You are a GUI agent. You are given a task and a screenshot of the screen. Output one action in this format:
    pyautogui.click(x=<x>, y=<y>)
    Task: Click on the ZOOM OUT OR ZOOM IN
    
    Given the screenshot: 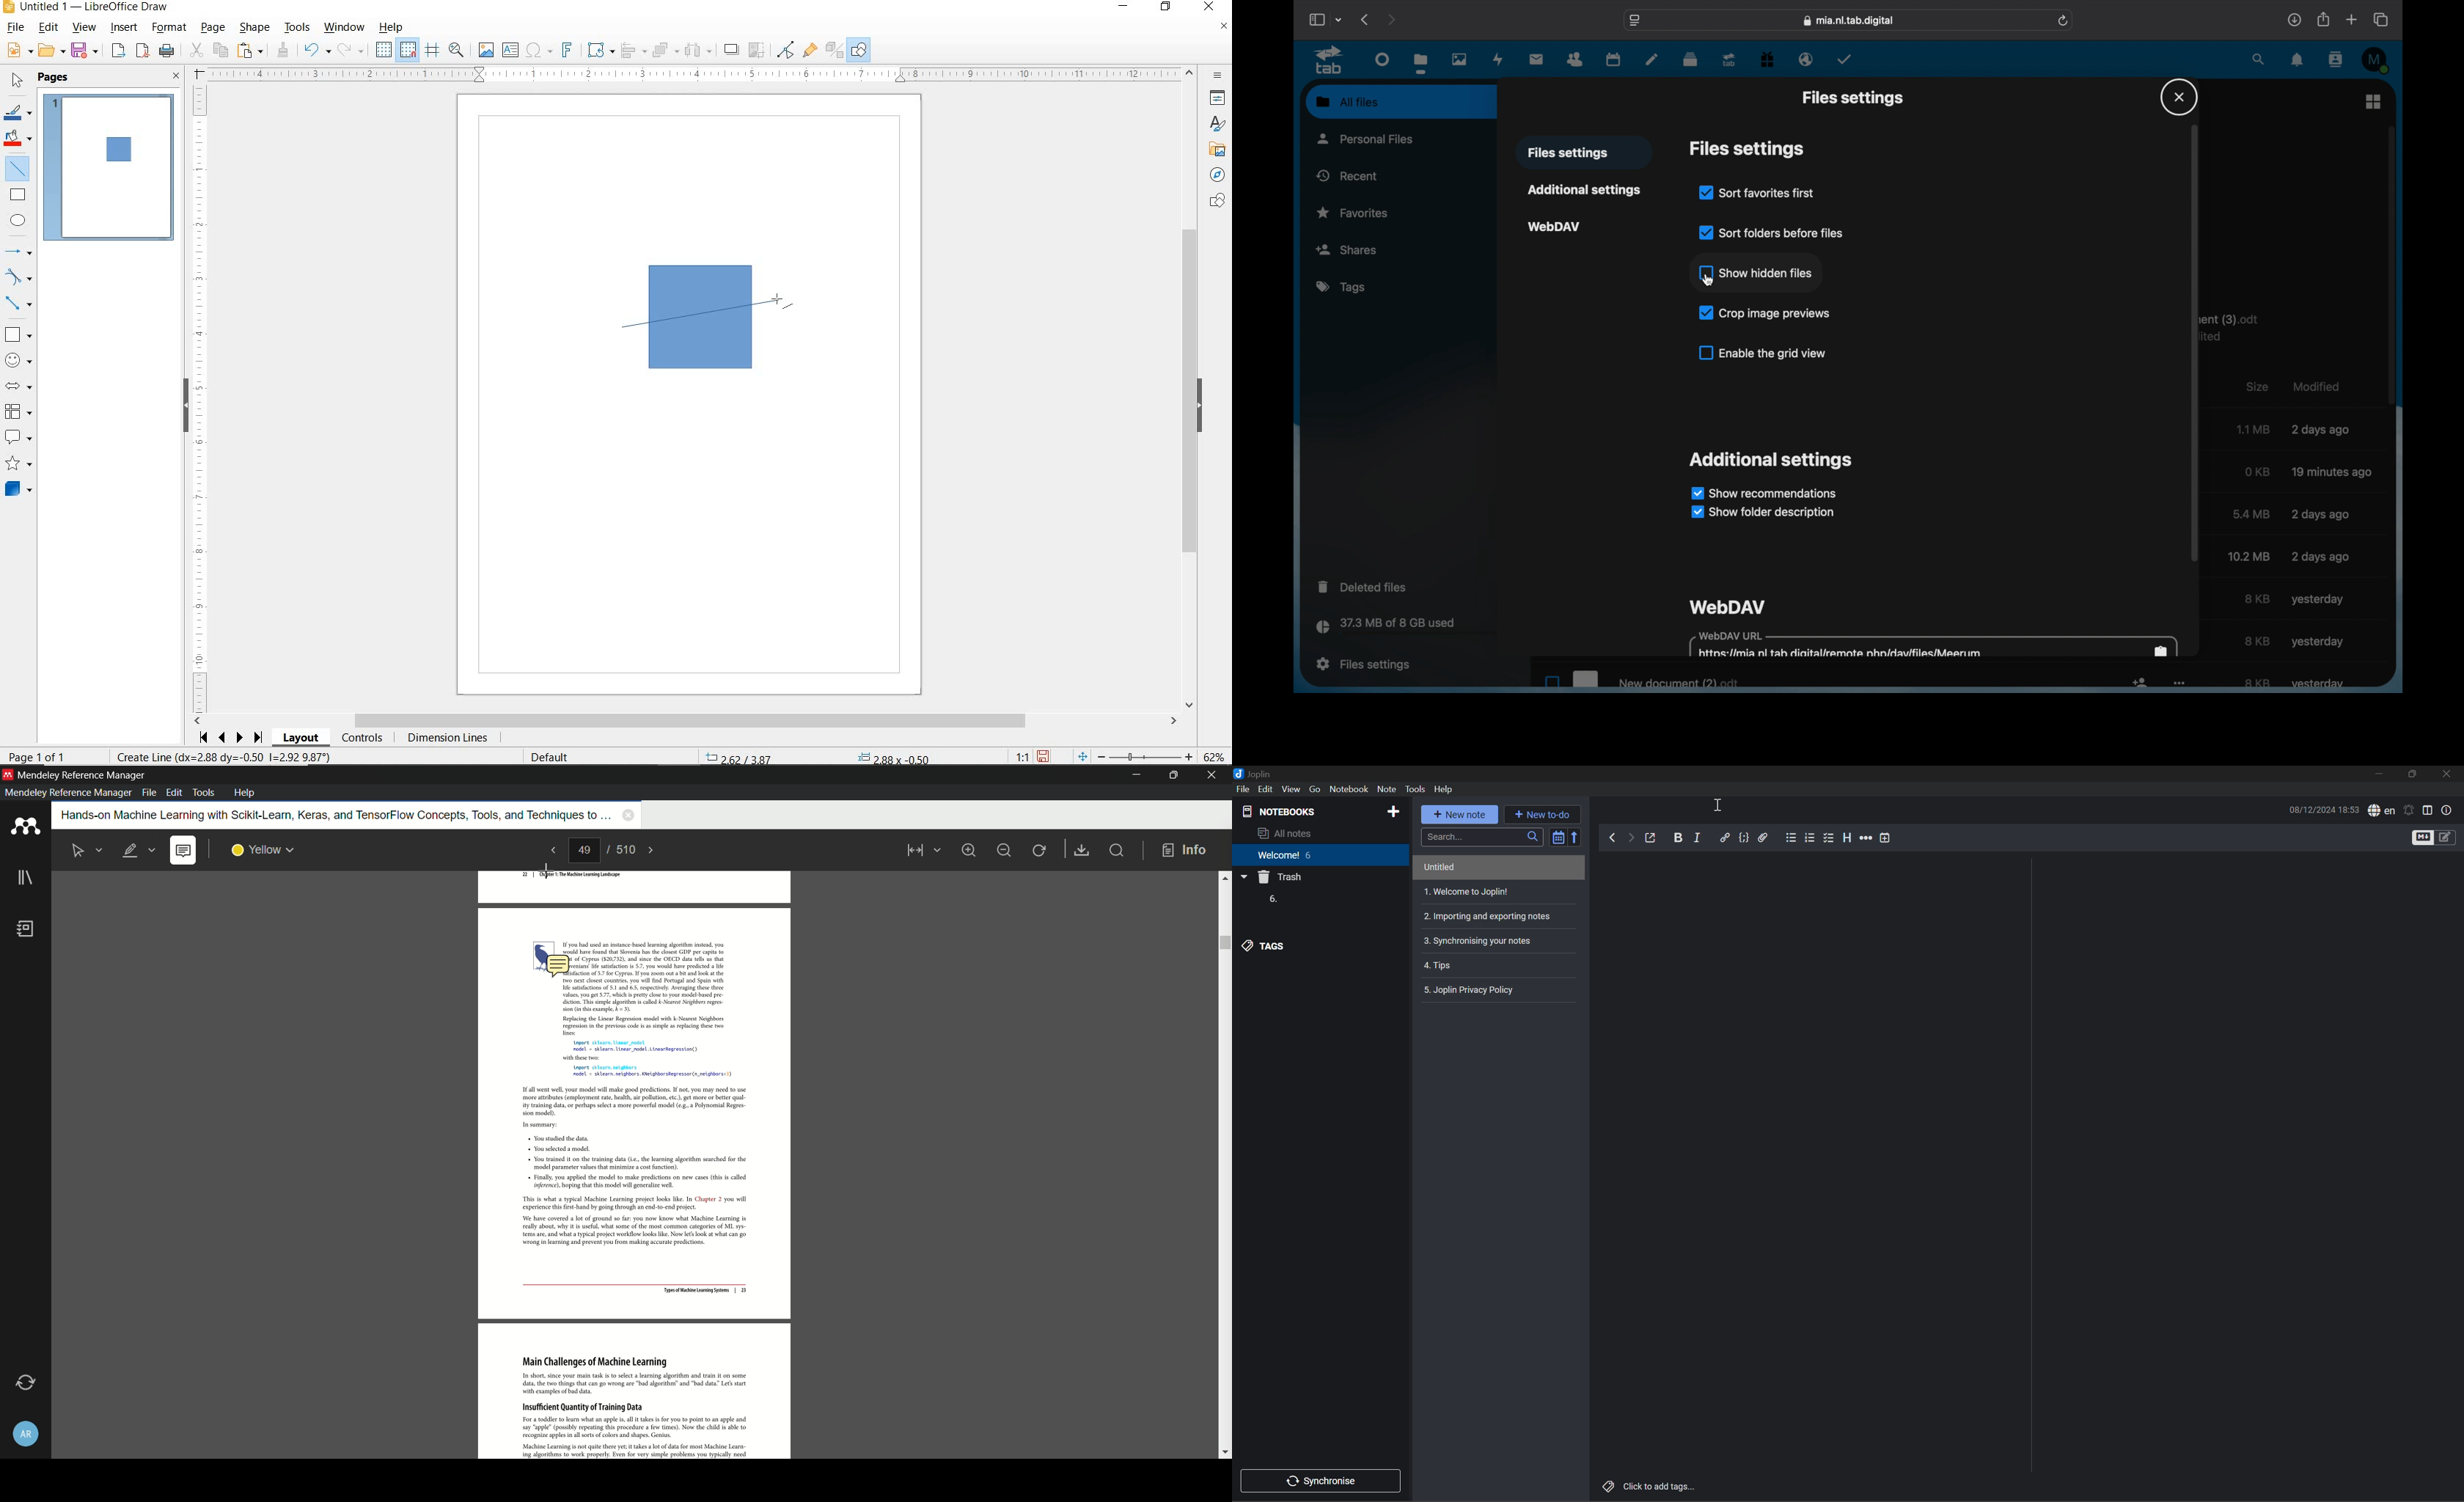 What is the action you would take?
    pyautogui.click(x=1136, y=754)
    